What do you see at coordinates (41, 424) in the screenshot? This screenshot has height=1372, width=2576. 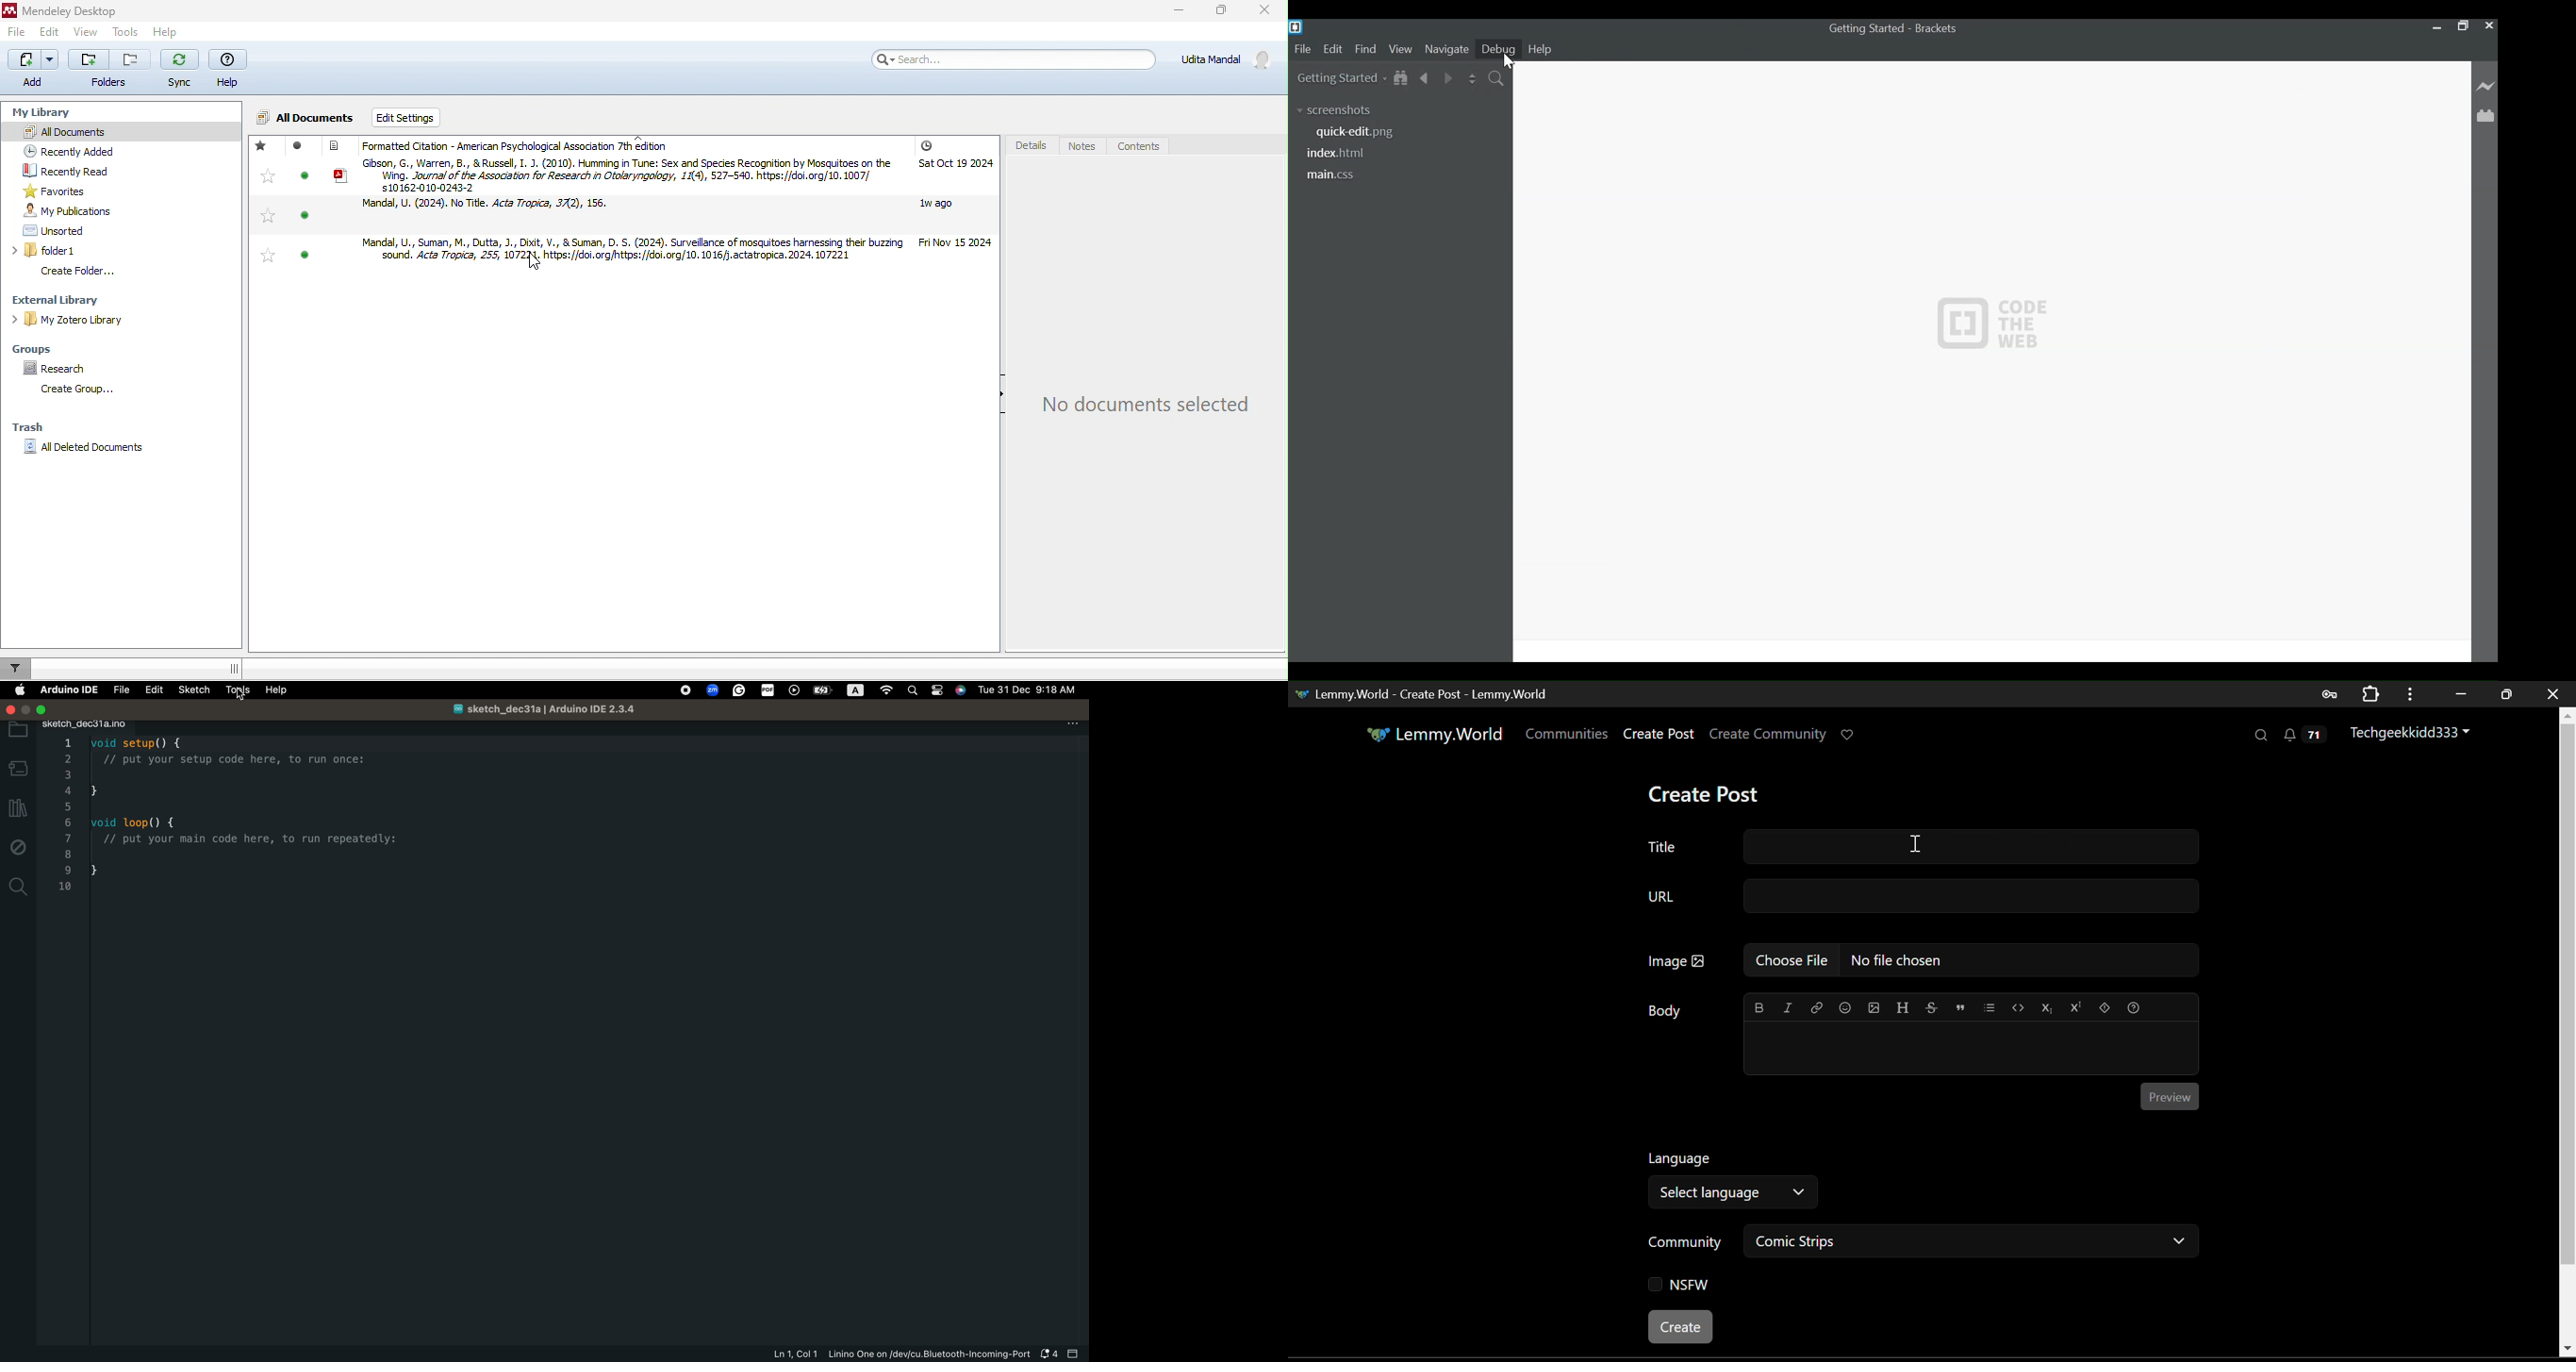 I see `trash` at bounding box center [41, 424].